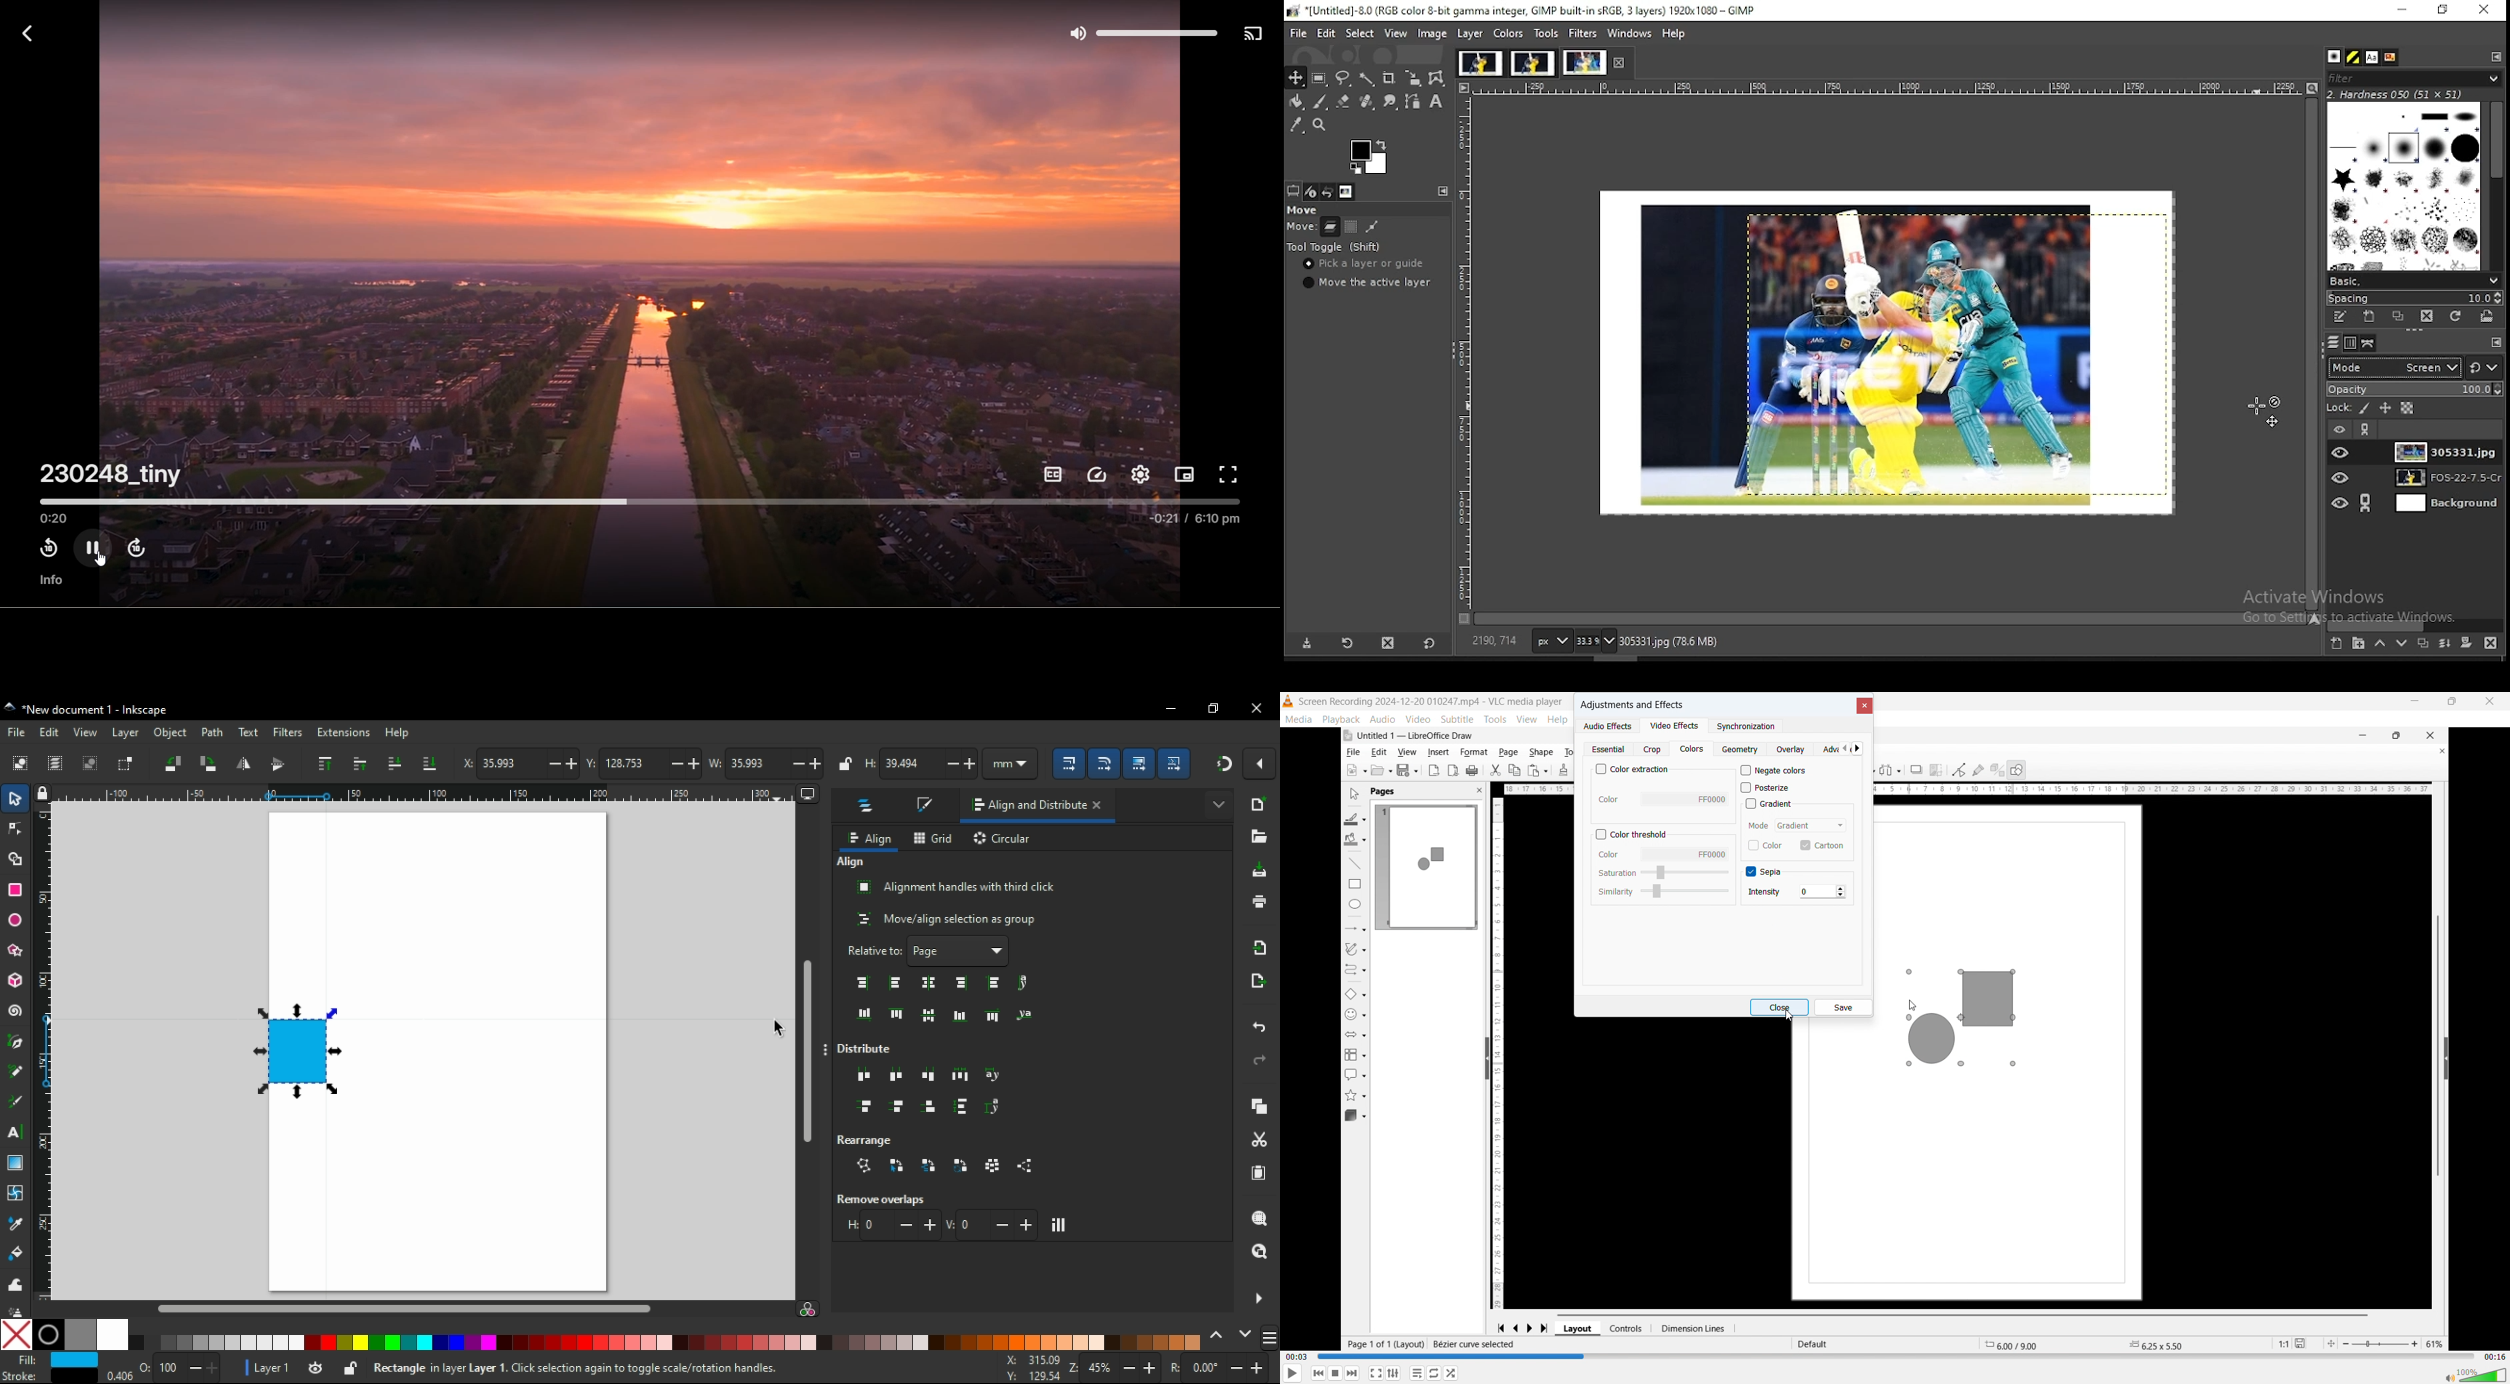 This screenshot has height=1400, width=2520. Describe the element at coordinates (1004, 839) in the screenshot. I see `circular` at that location.